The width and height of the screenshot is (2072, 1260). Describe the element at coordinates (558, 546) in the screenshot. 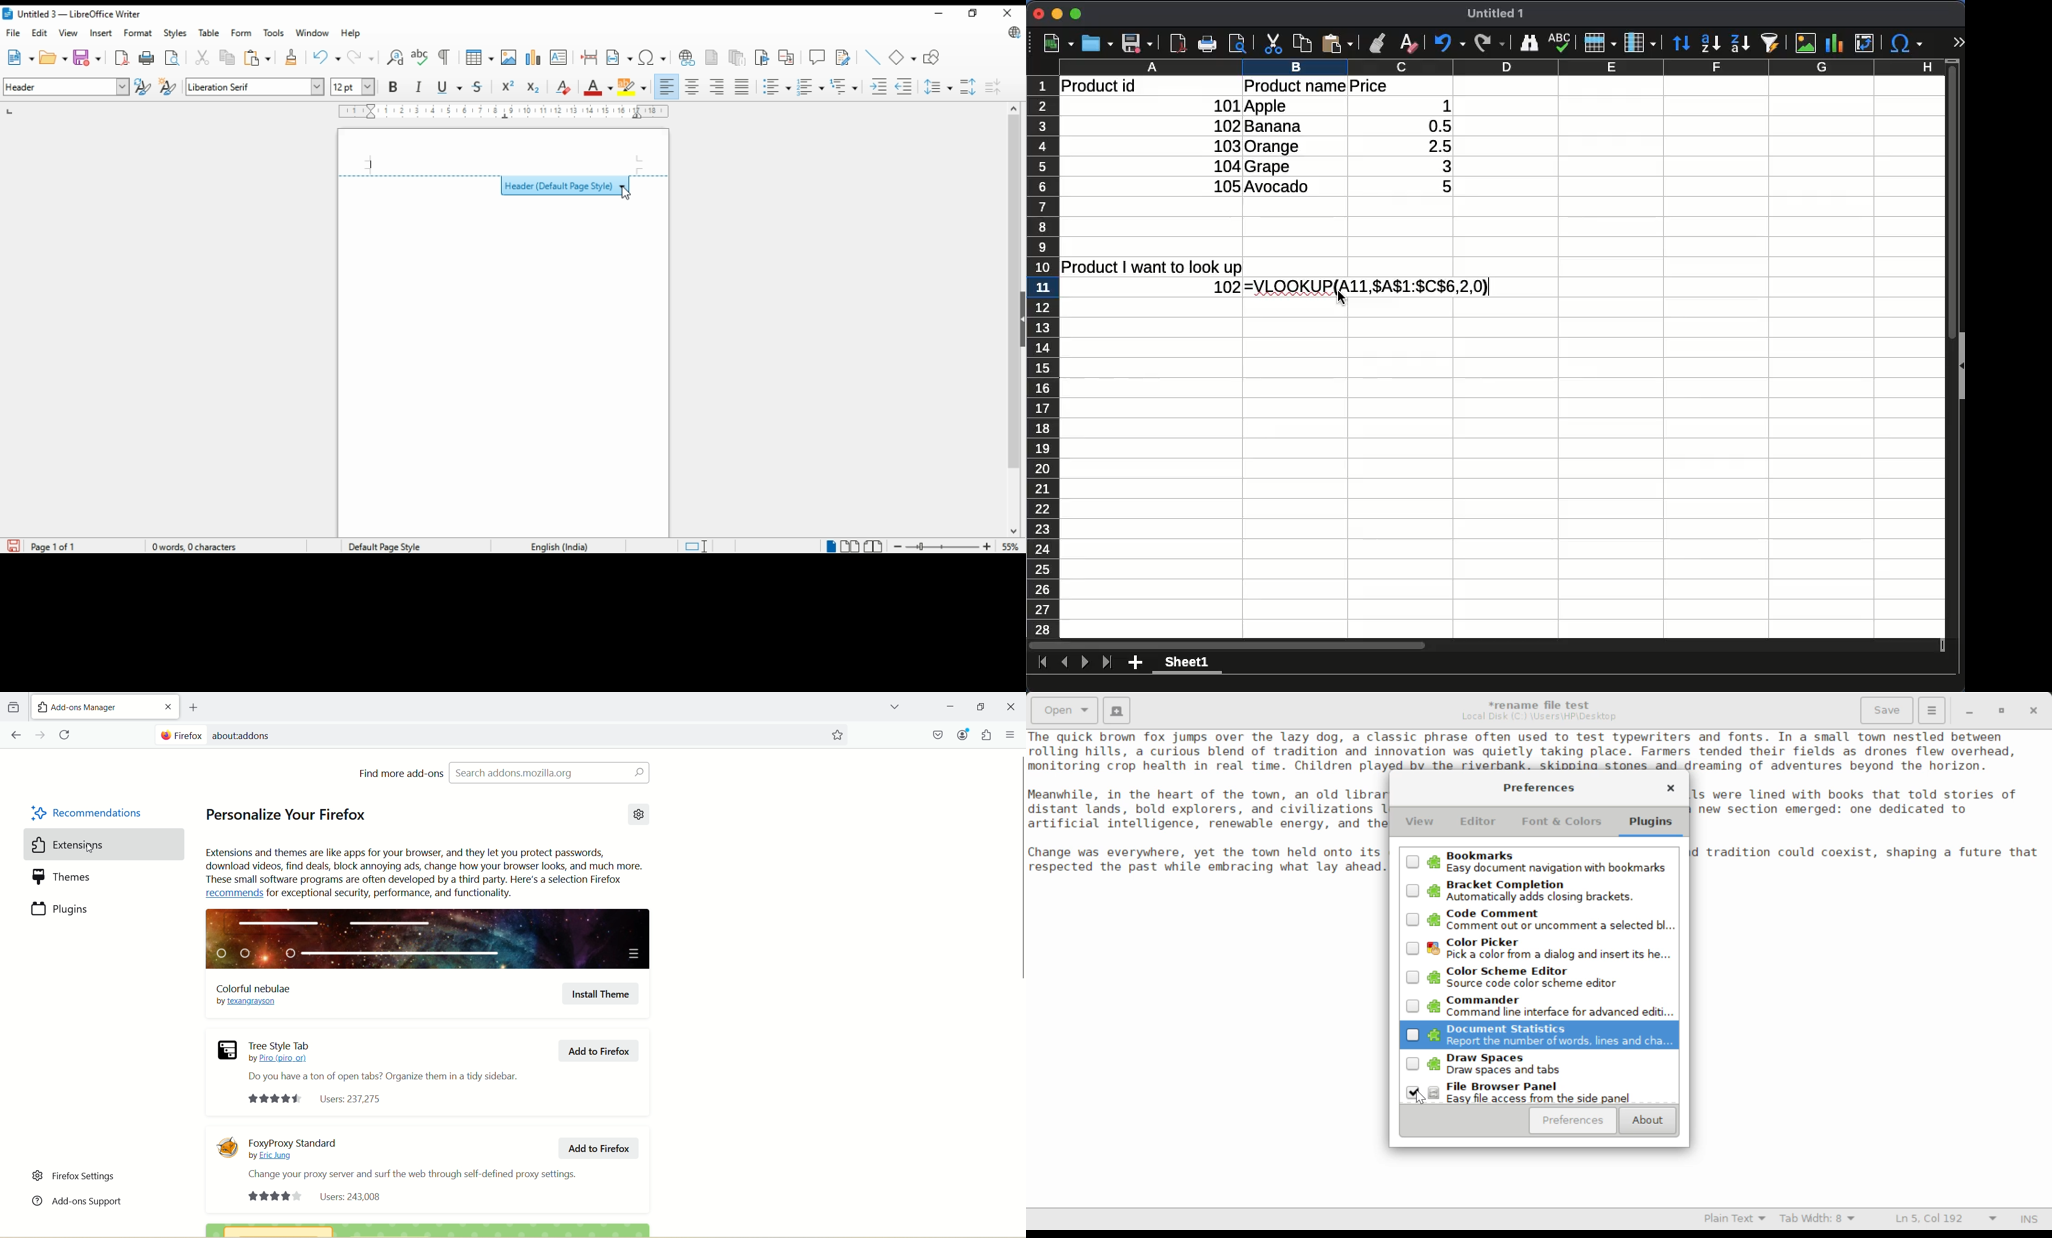

I see `language` at that location.